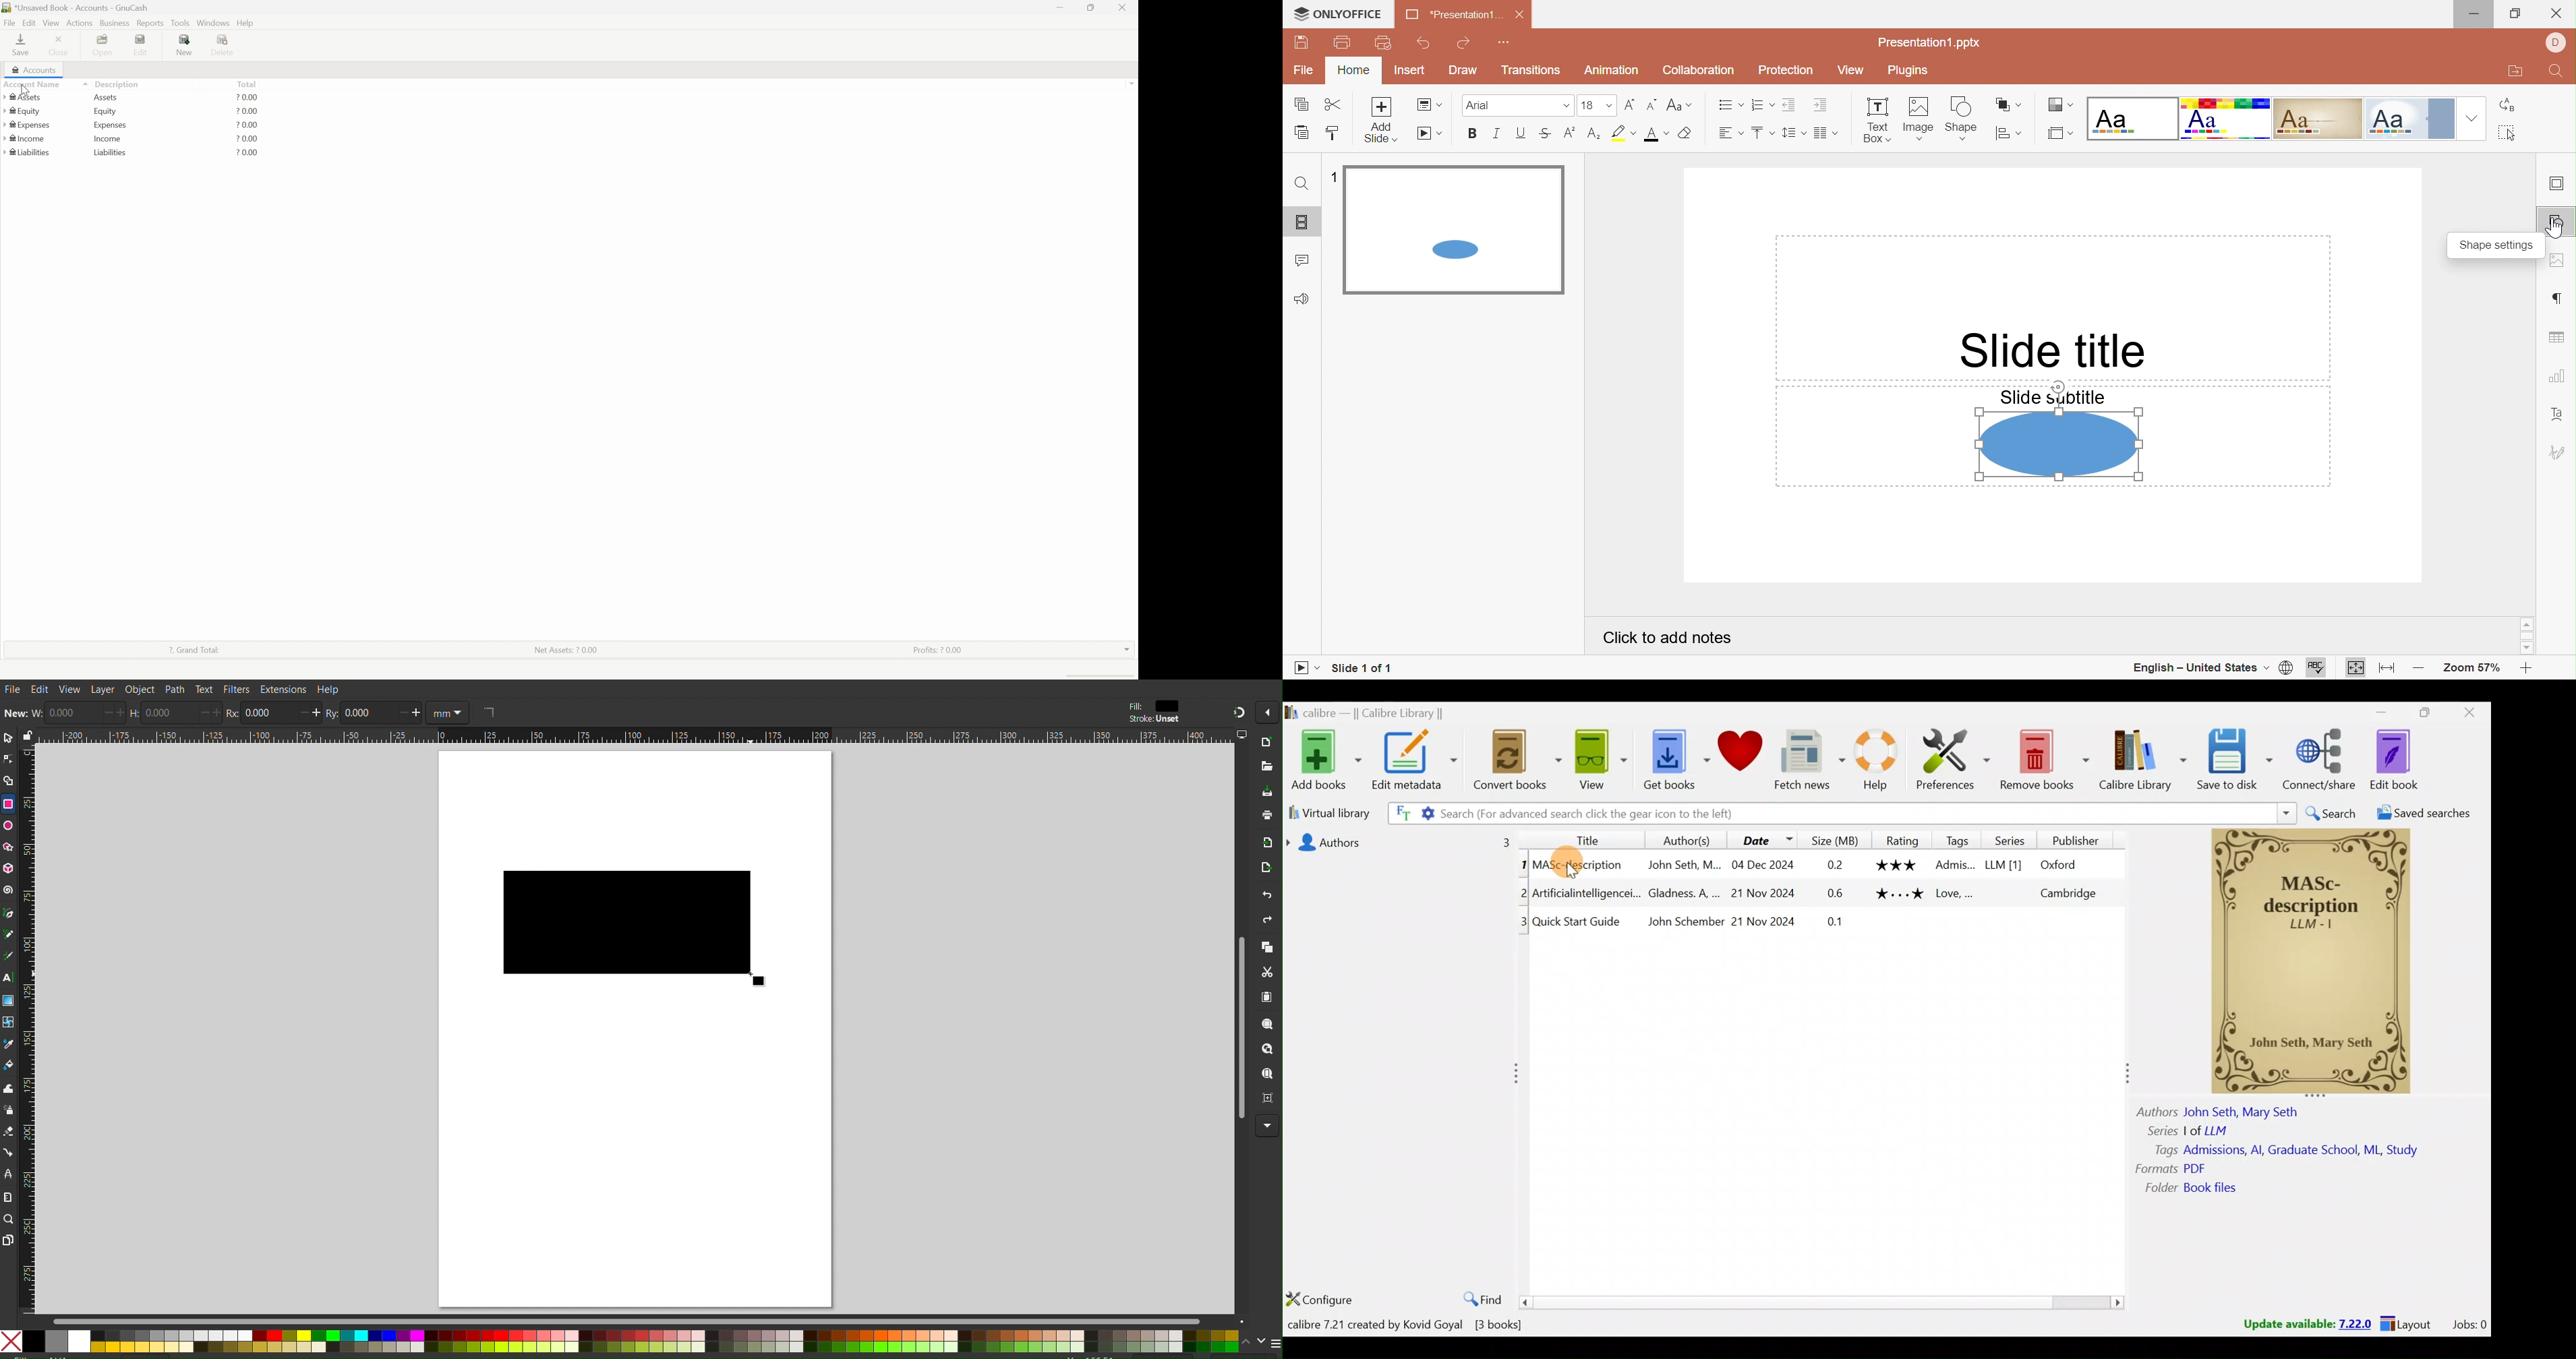 This screenshot has height=1372, width=2576. What do you see at coordinates (2226, 119) in the screenshot?
I see `Basic` at bounding box center [2226, 119].